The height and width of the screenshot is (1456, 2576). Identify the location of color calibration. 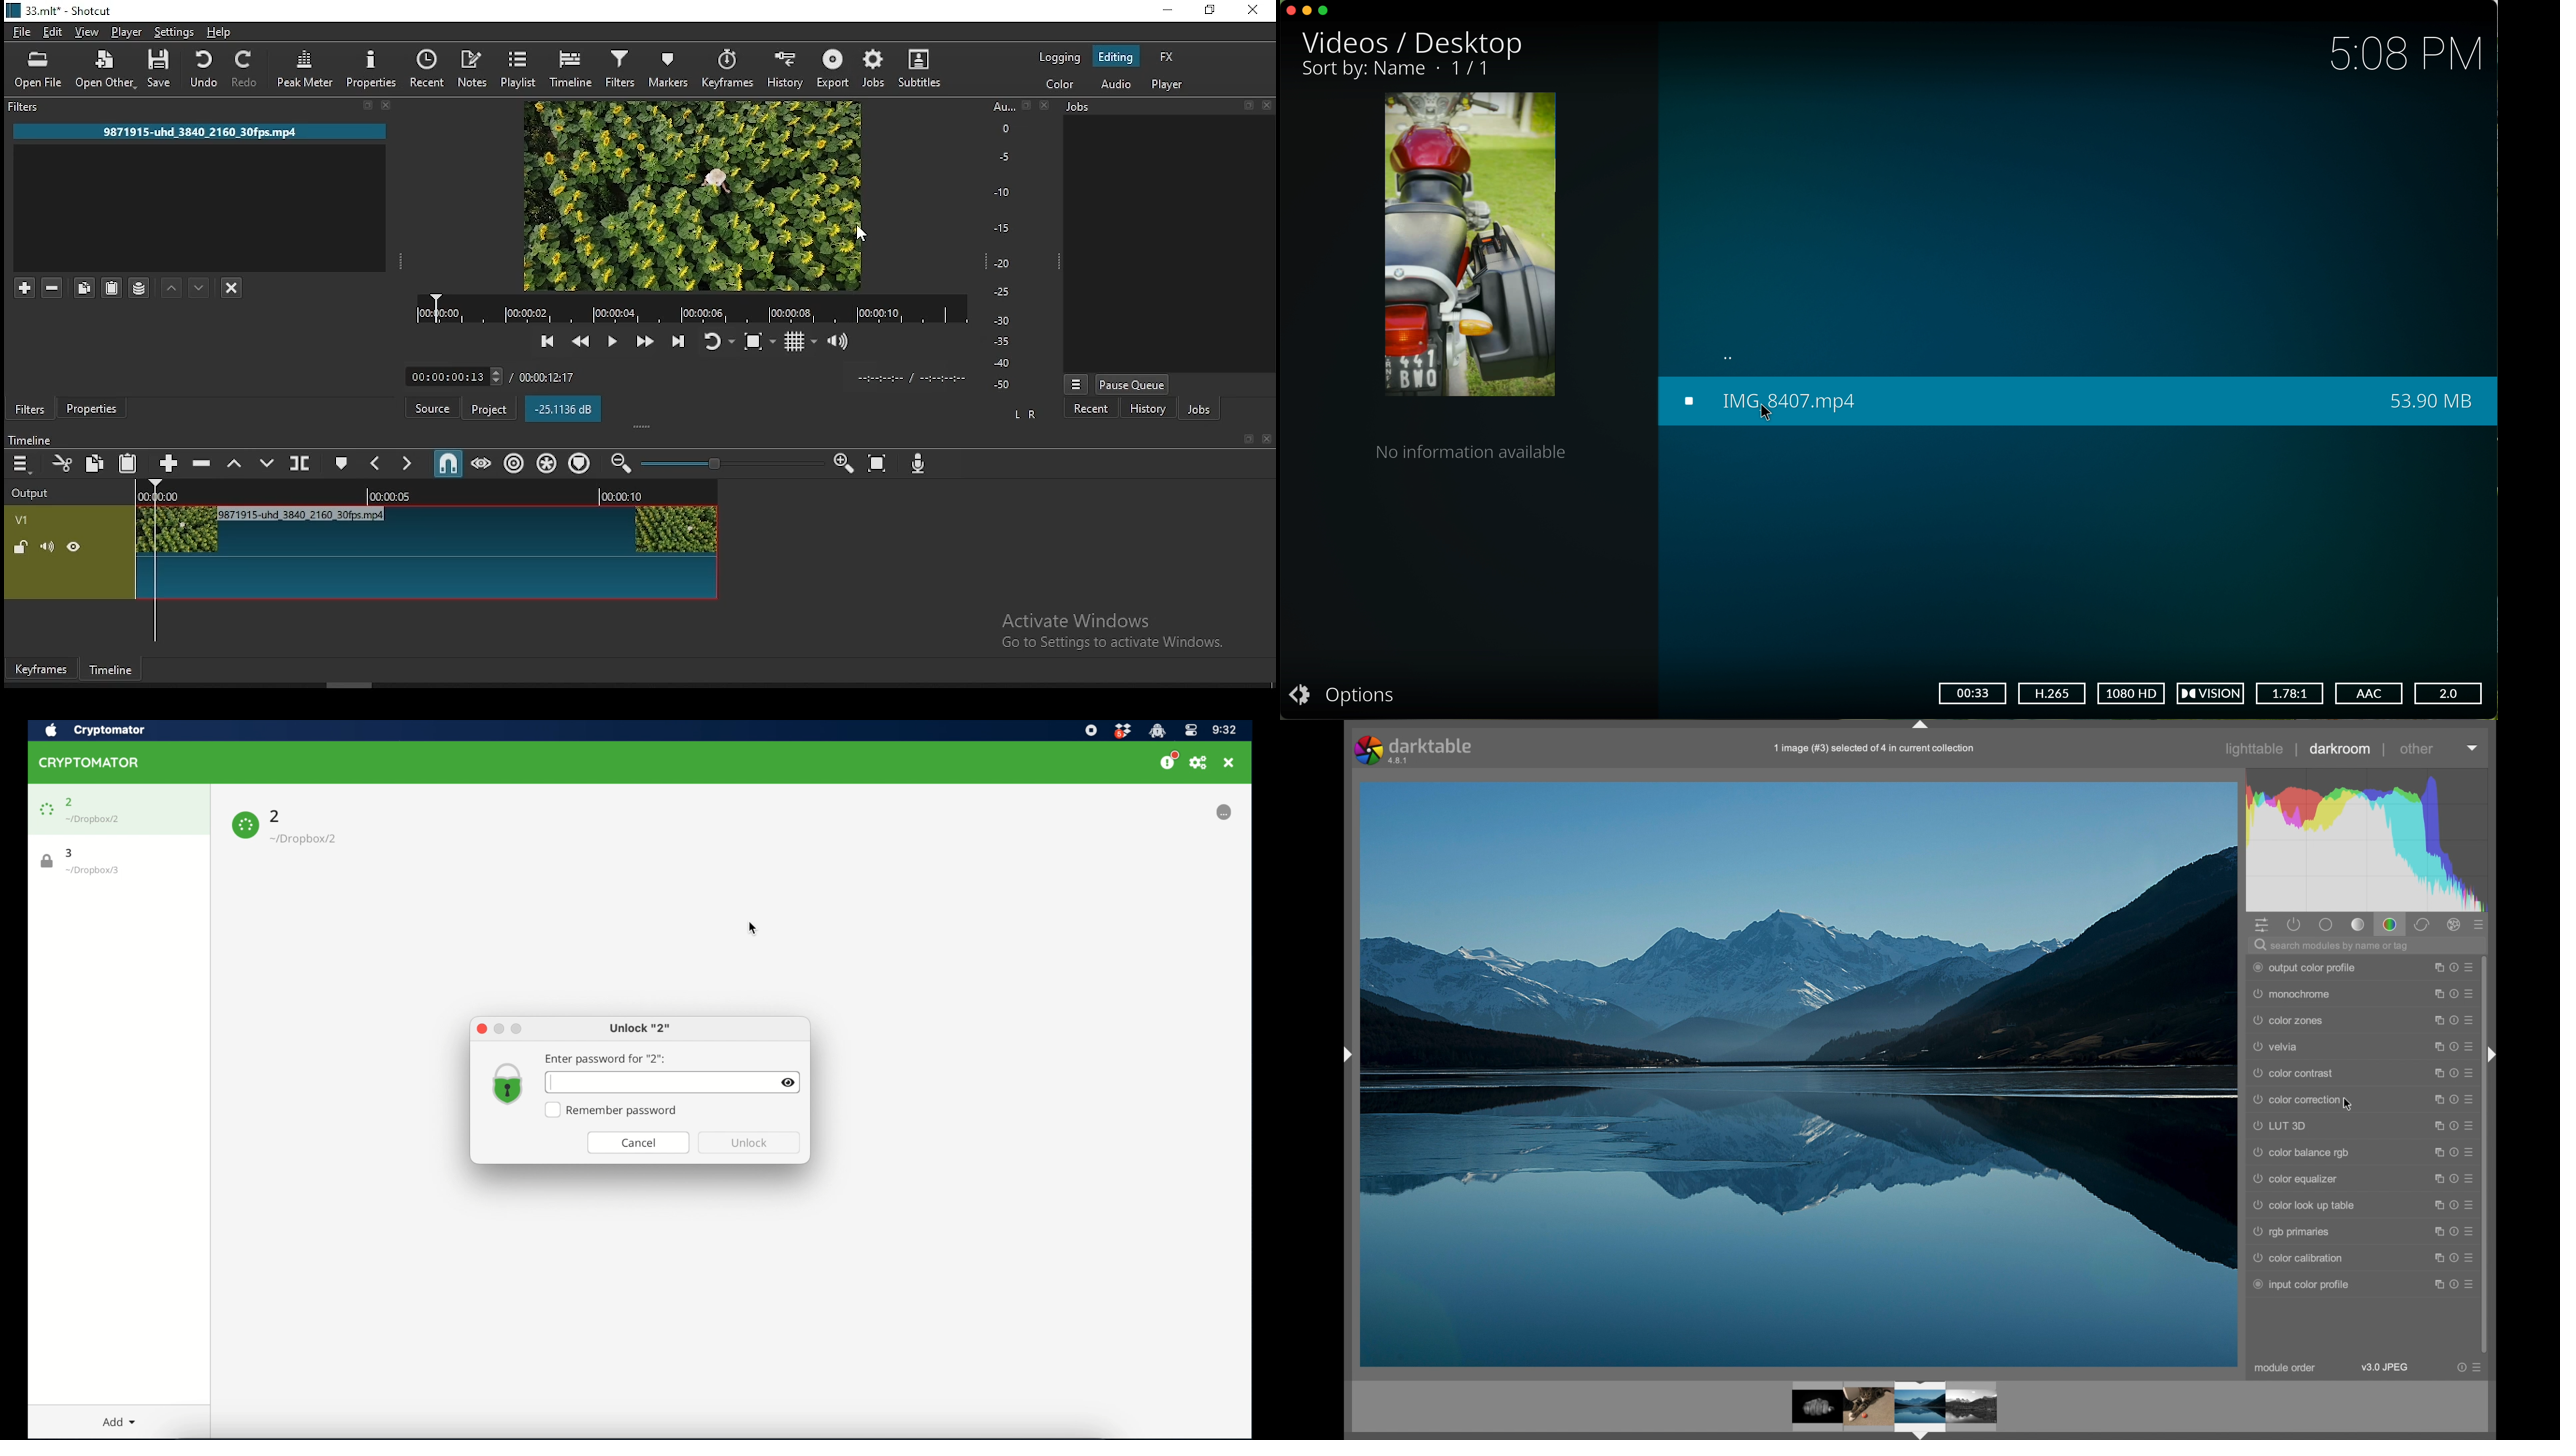
(2297, 1258).